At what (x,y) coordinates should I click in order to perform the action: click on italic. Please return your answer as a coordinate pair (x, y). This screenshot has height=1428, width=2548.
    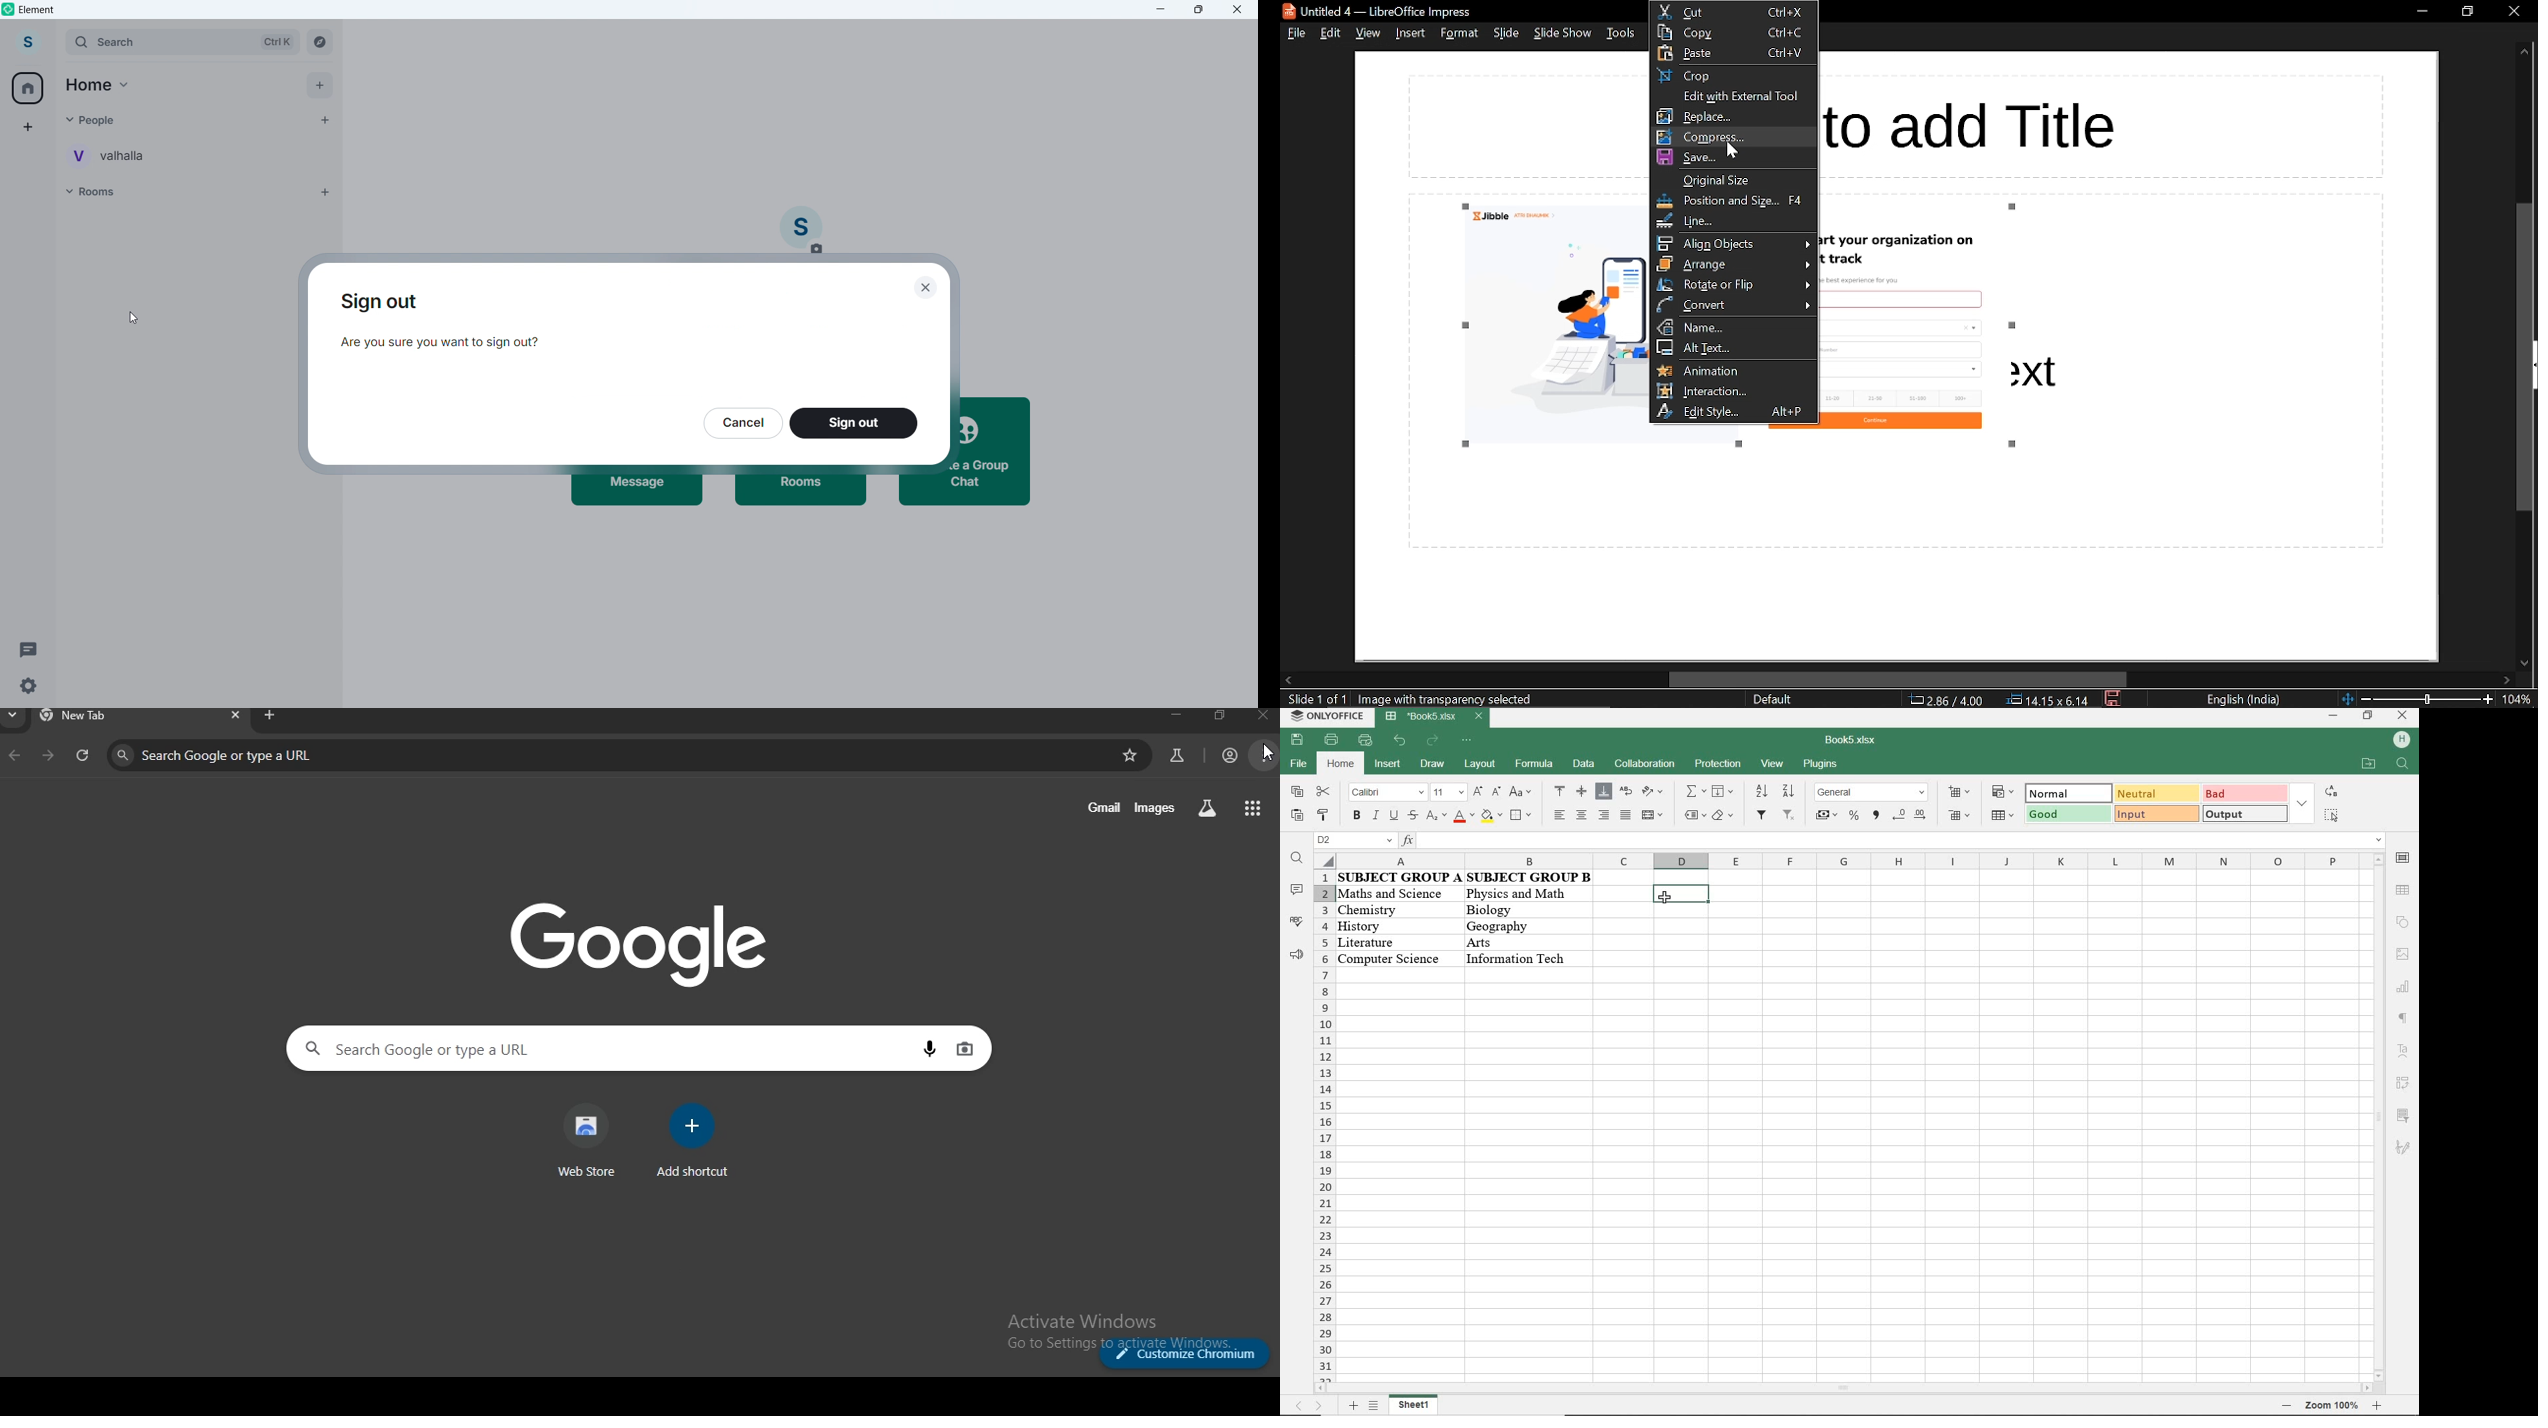
    Looking at the image, I should click on (1374, 817).